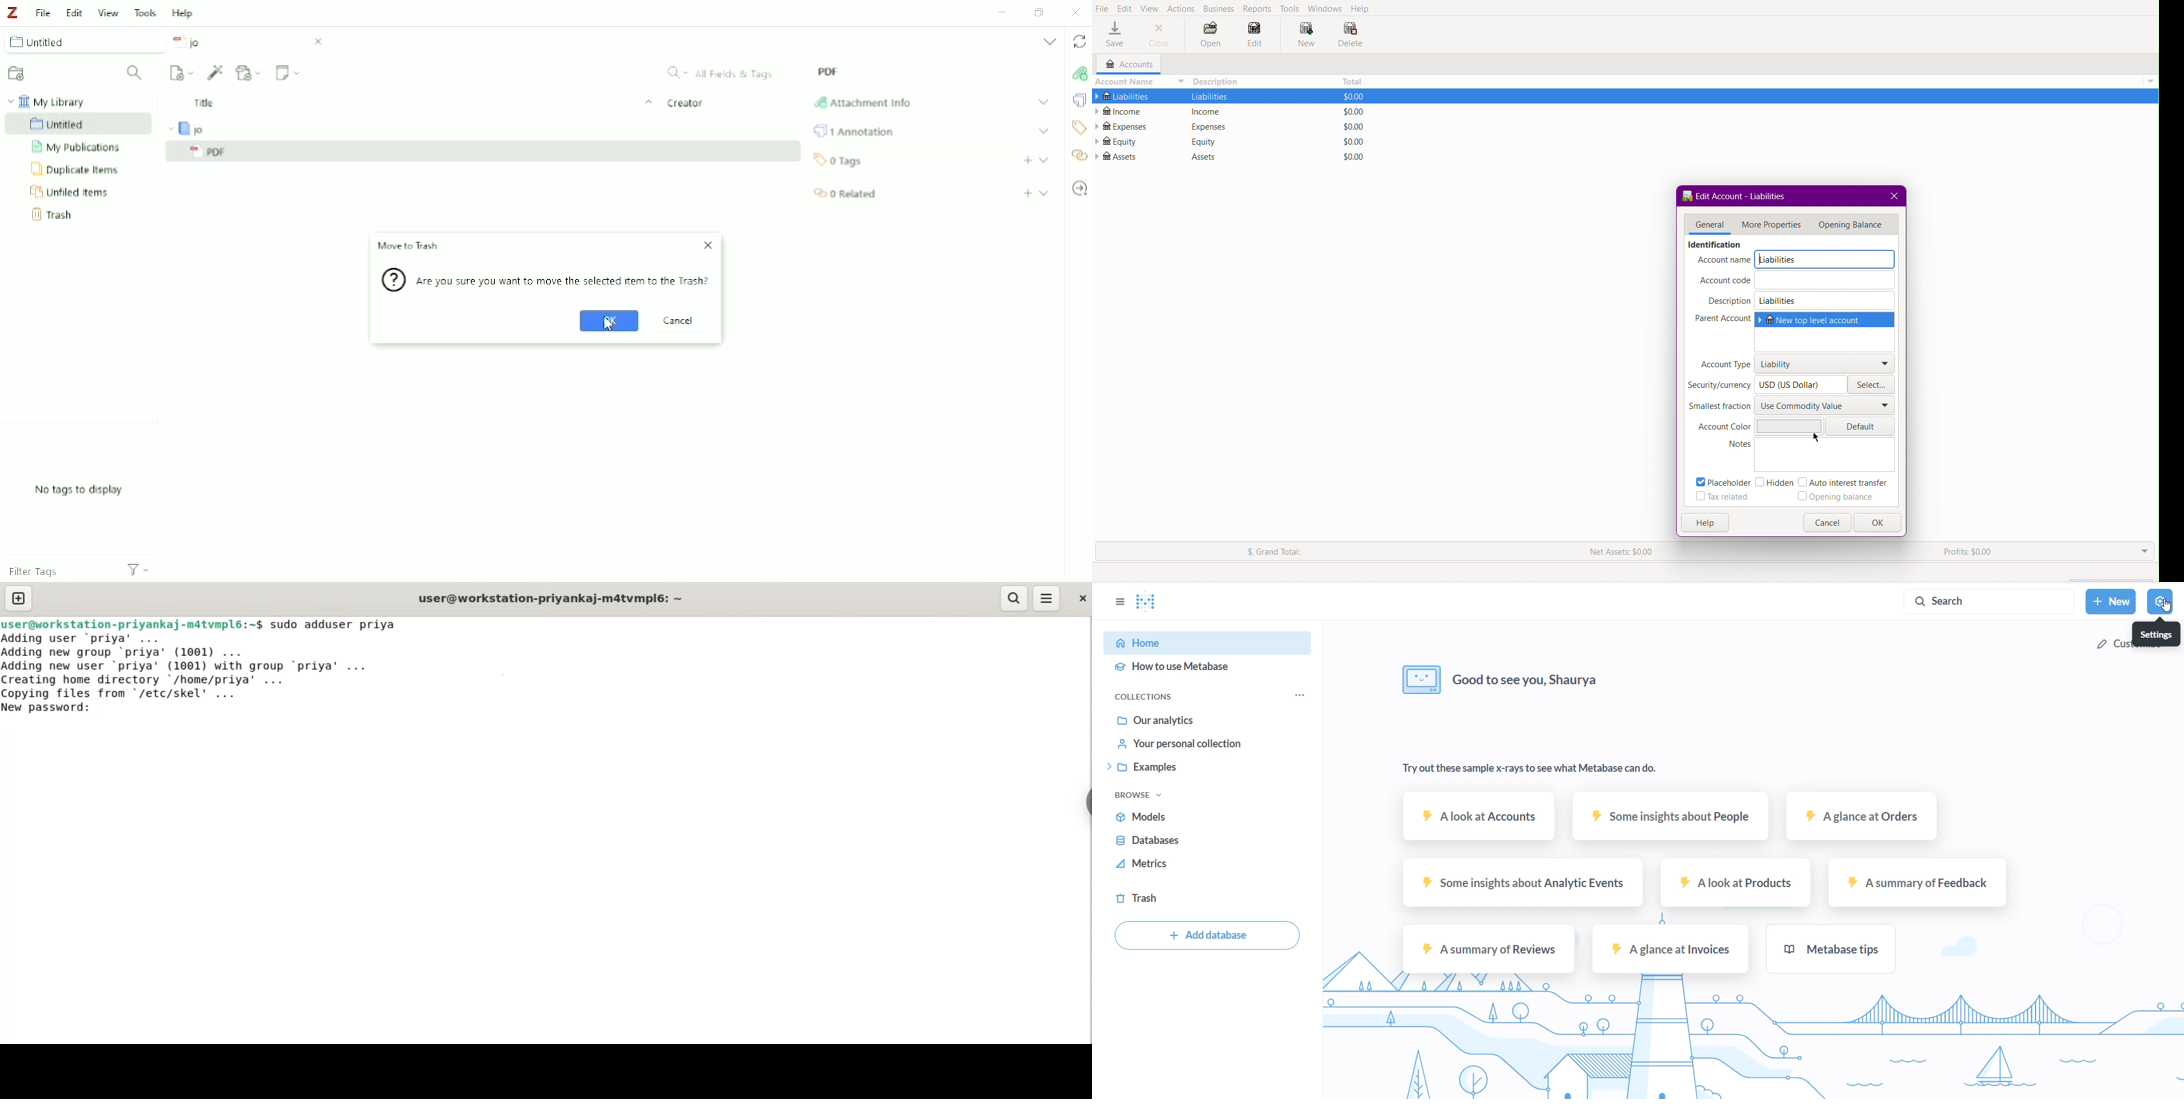 The width and height of the screenshot is (2184, 1120). I want to click on new tab, so click(18, 598).